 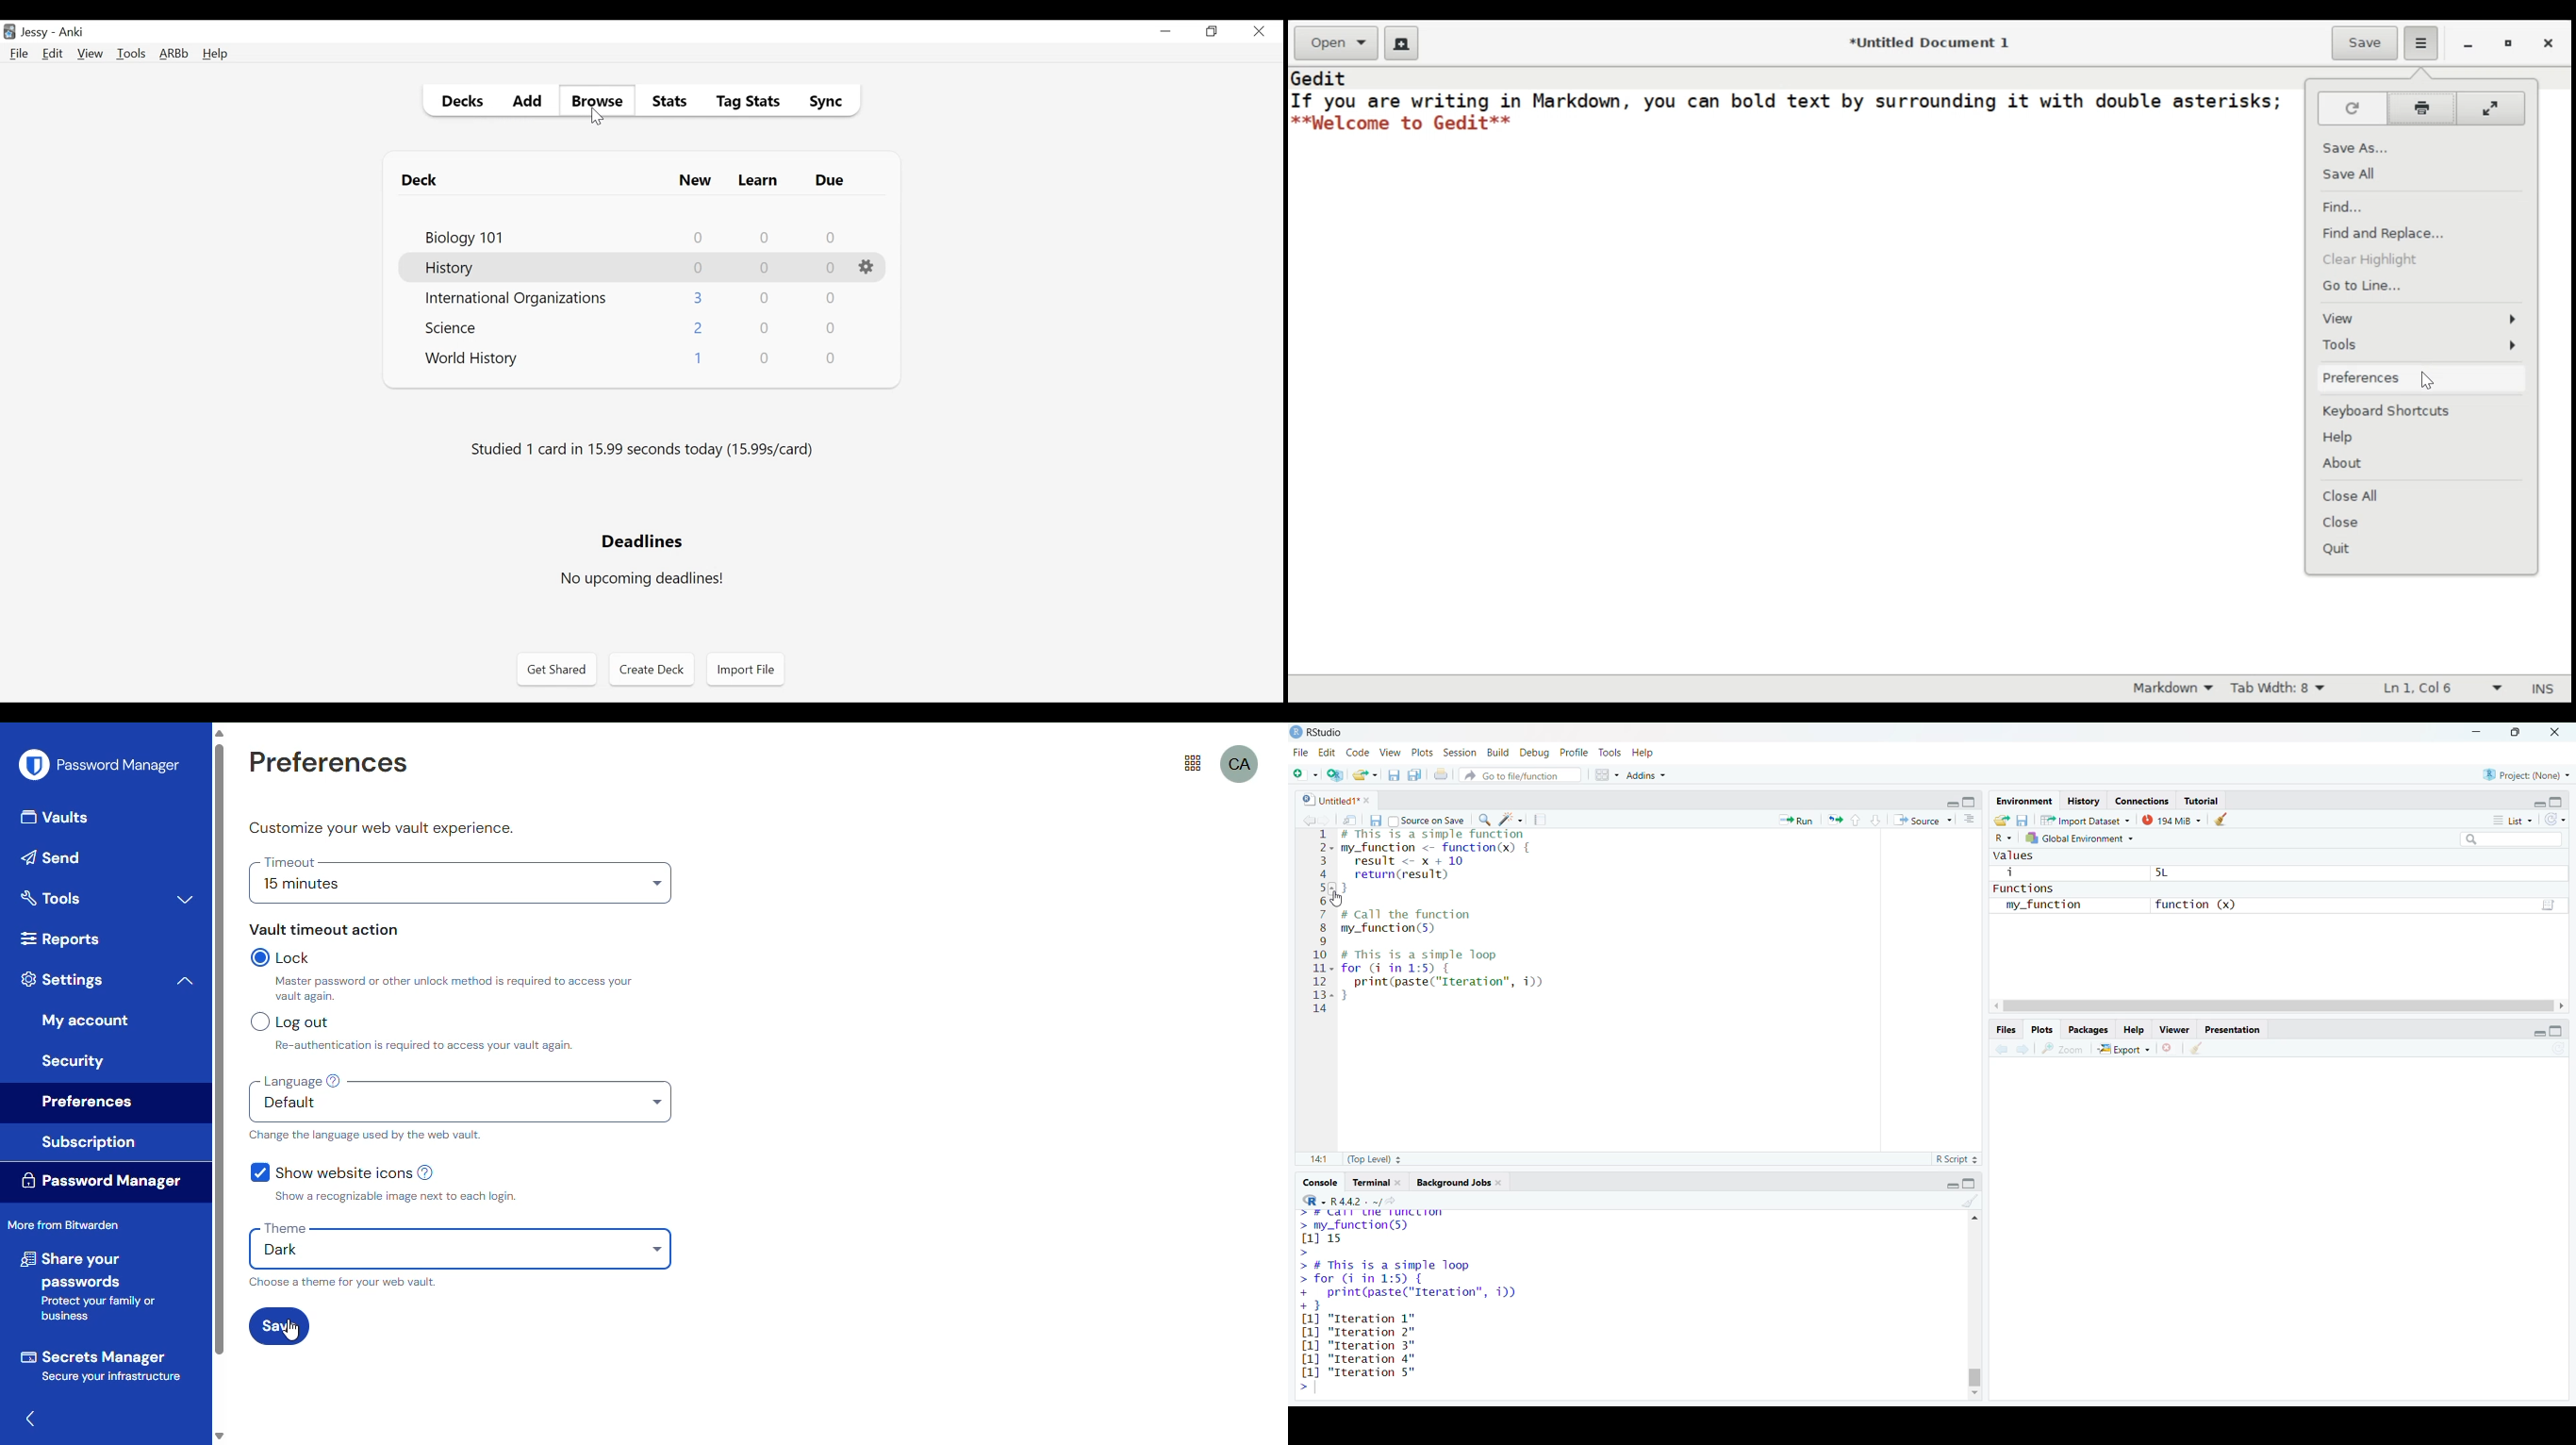 What do you see at coordinates (2563, 799) in the screenshot?
I see `maximize` at bounding box center [2563, 799].